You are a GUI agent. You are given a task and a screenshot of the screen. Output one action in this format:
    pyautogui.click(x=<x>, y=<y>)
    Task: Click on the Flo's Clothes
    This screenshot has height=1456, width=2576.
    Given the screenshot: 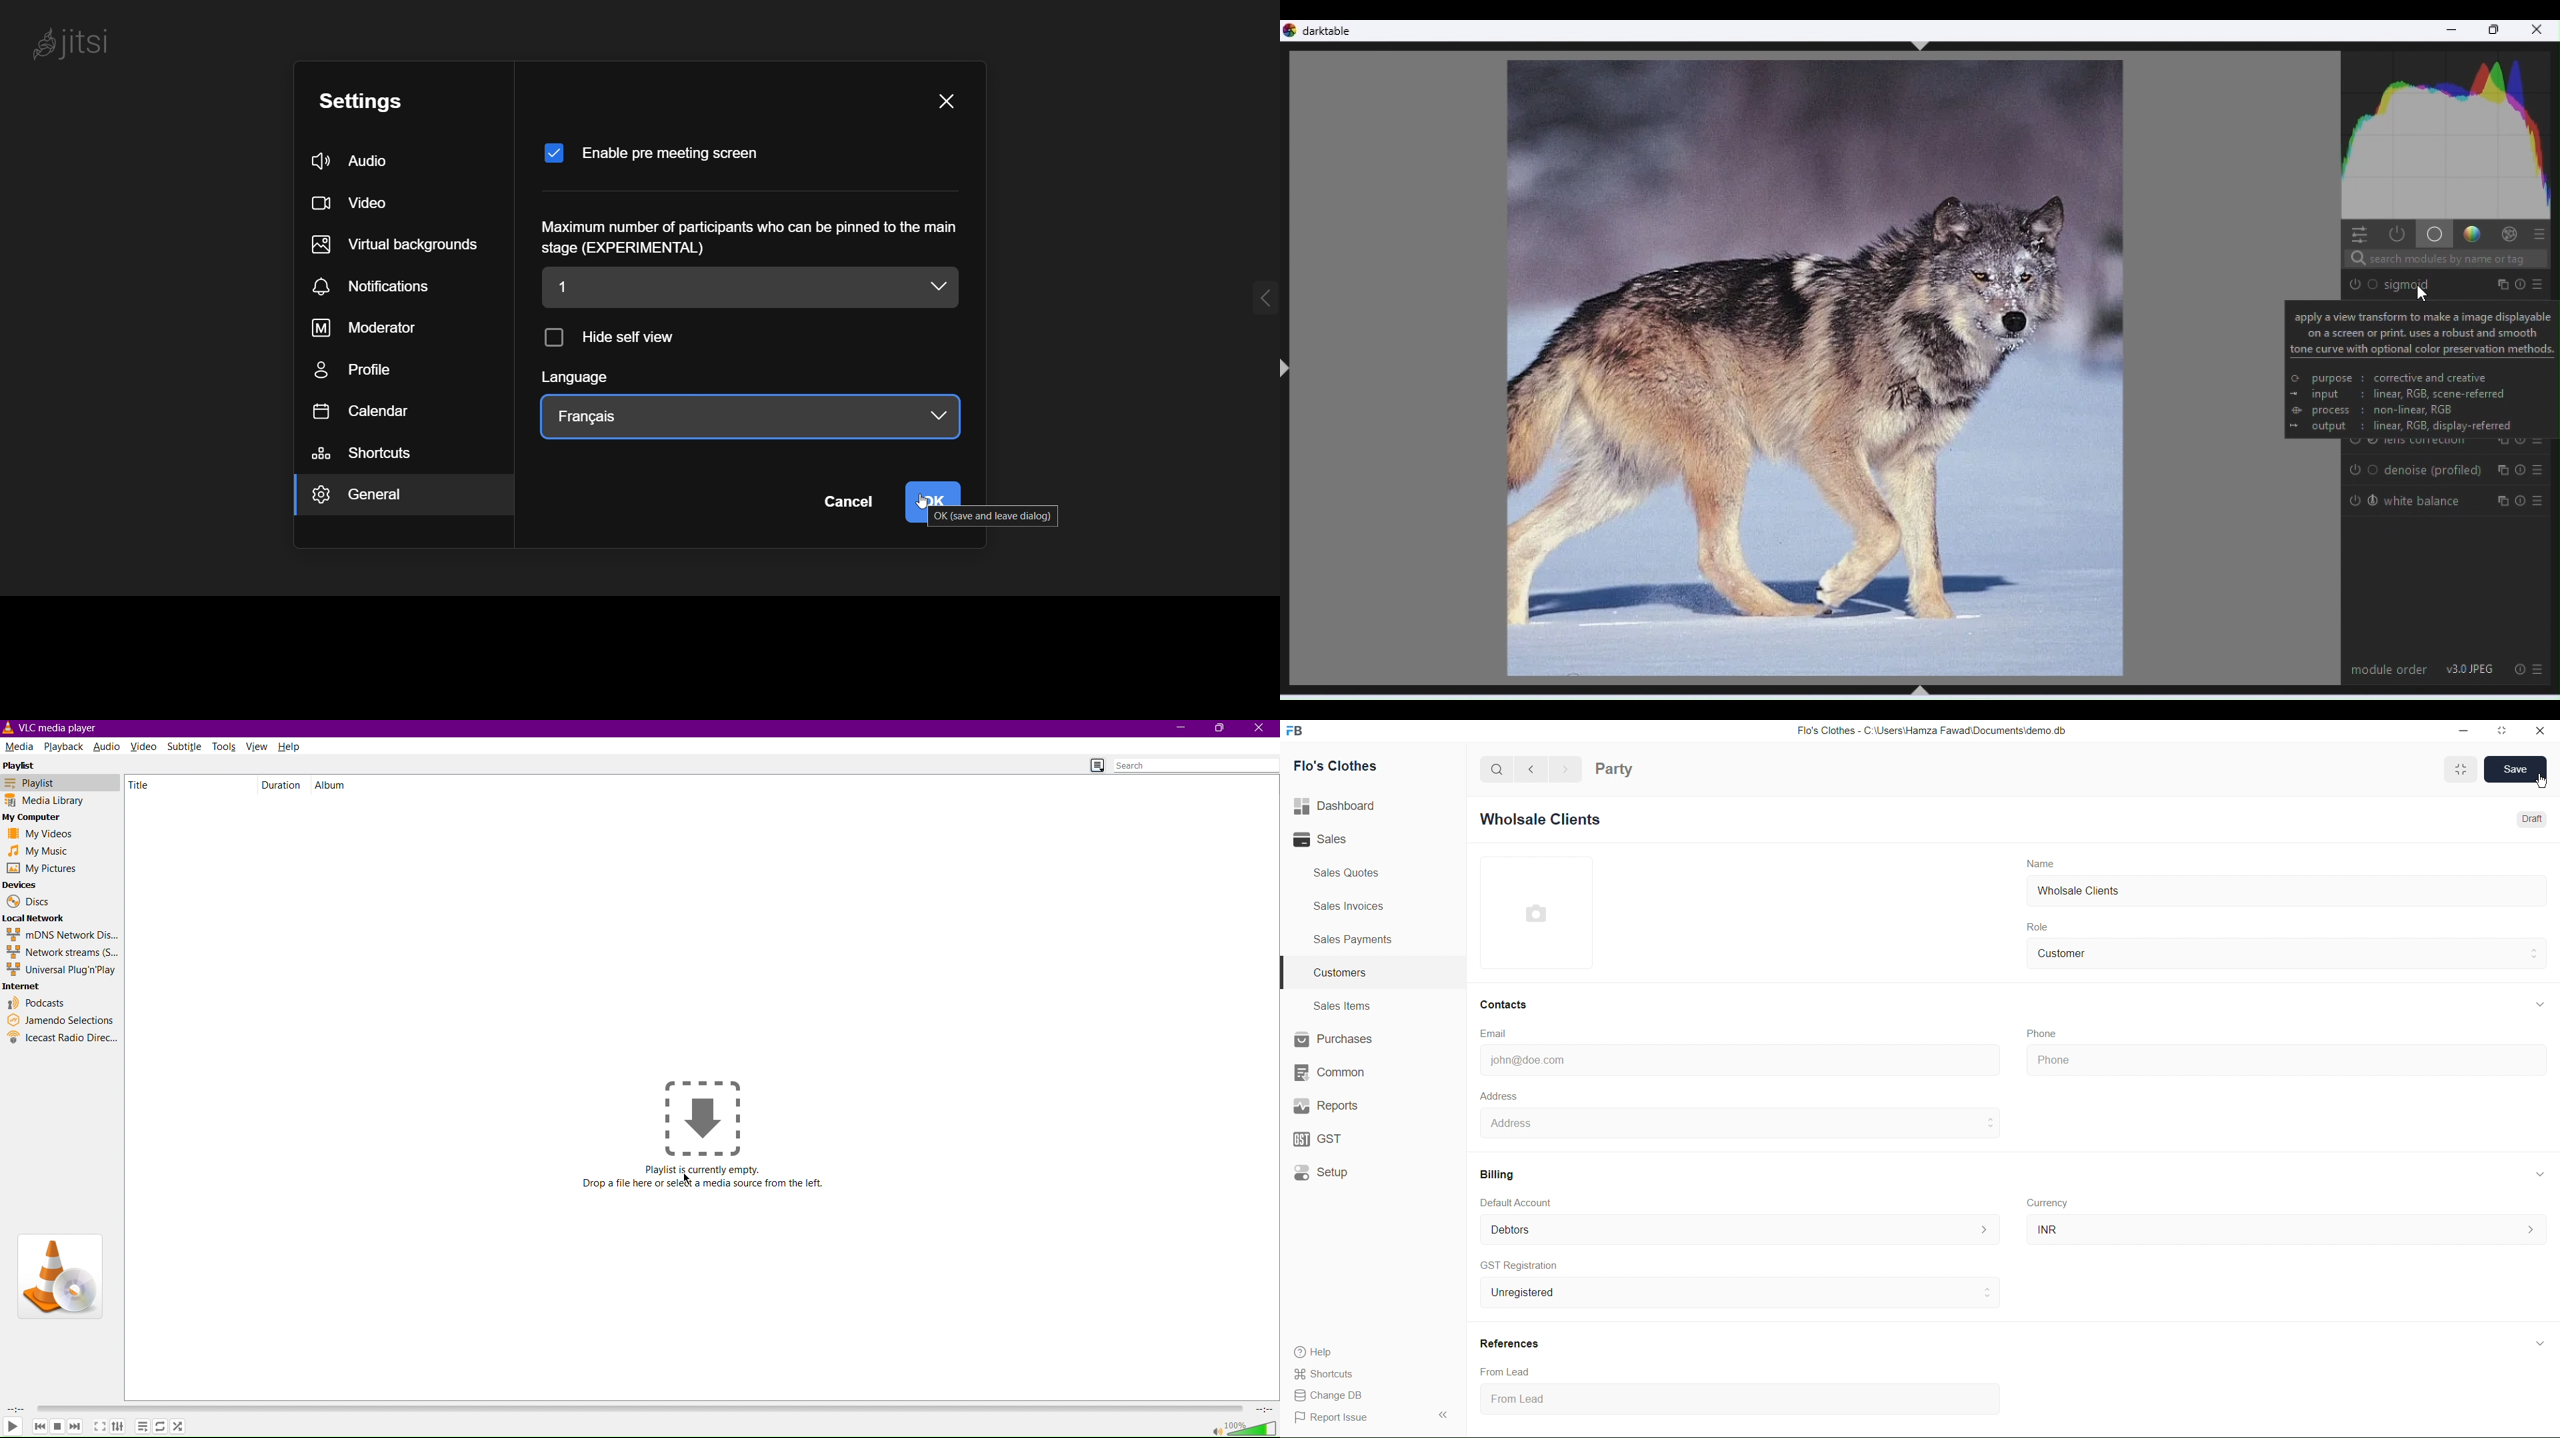 What is the action you would take?
    pyautogui.click(x=1332, y=768)
    